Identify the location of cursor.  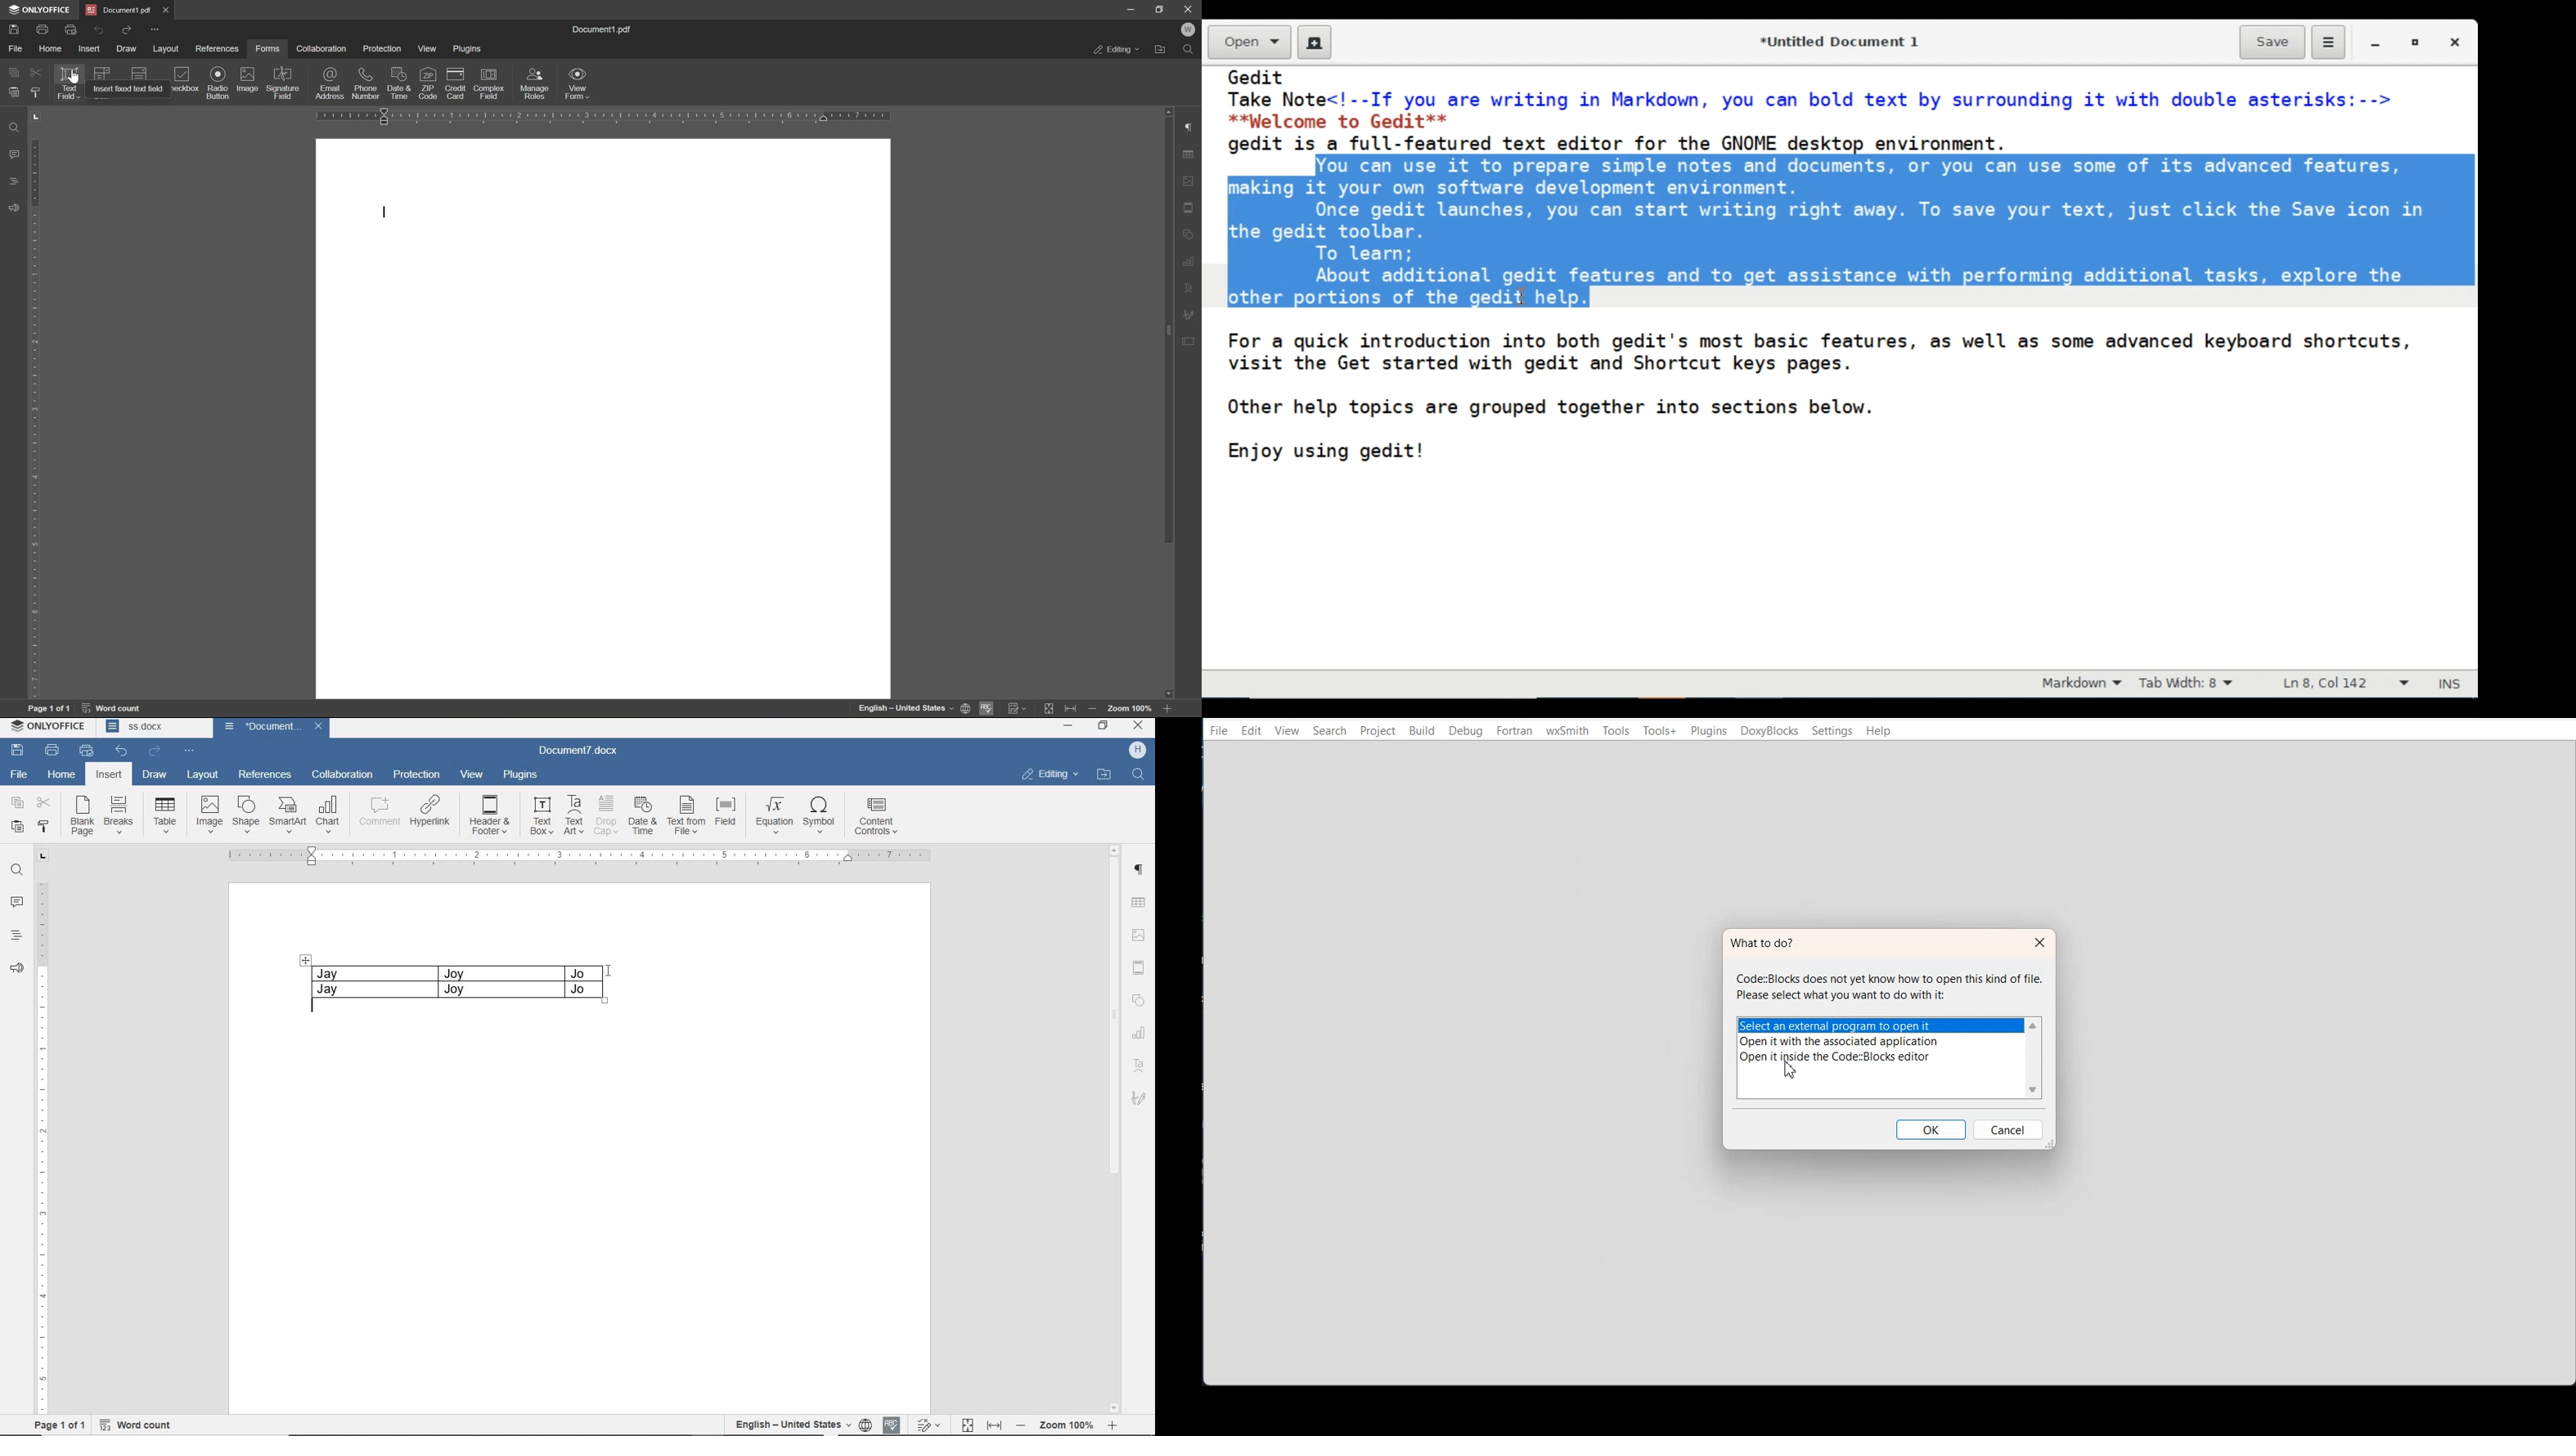
(74, 81).